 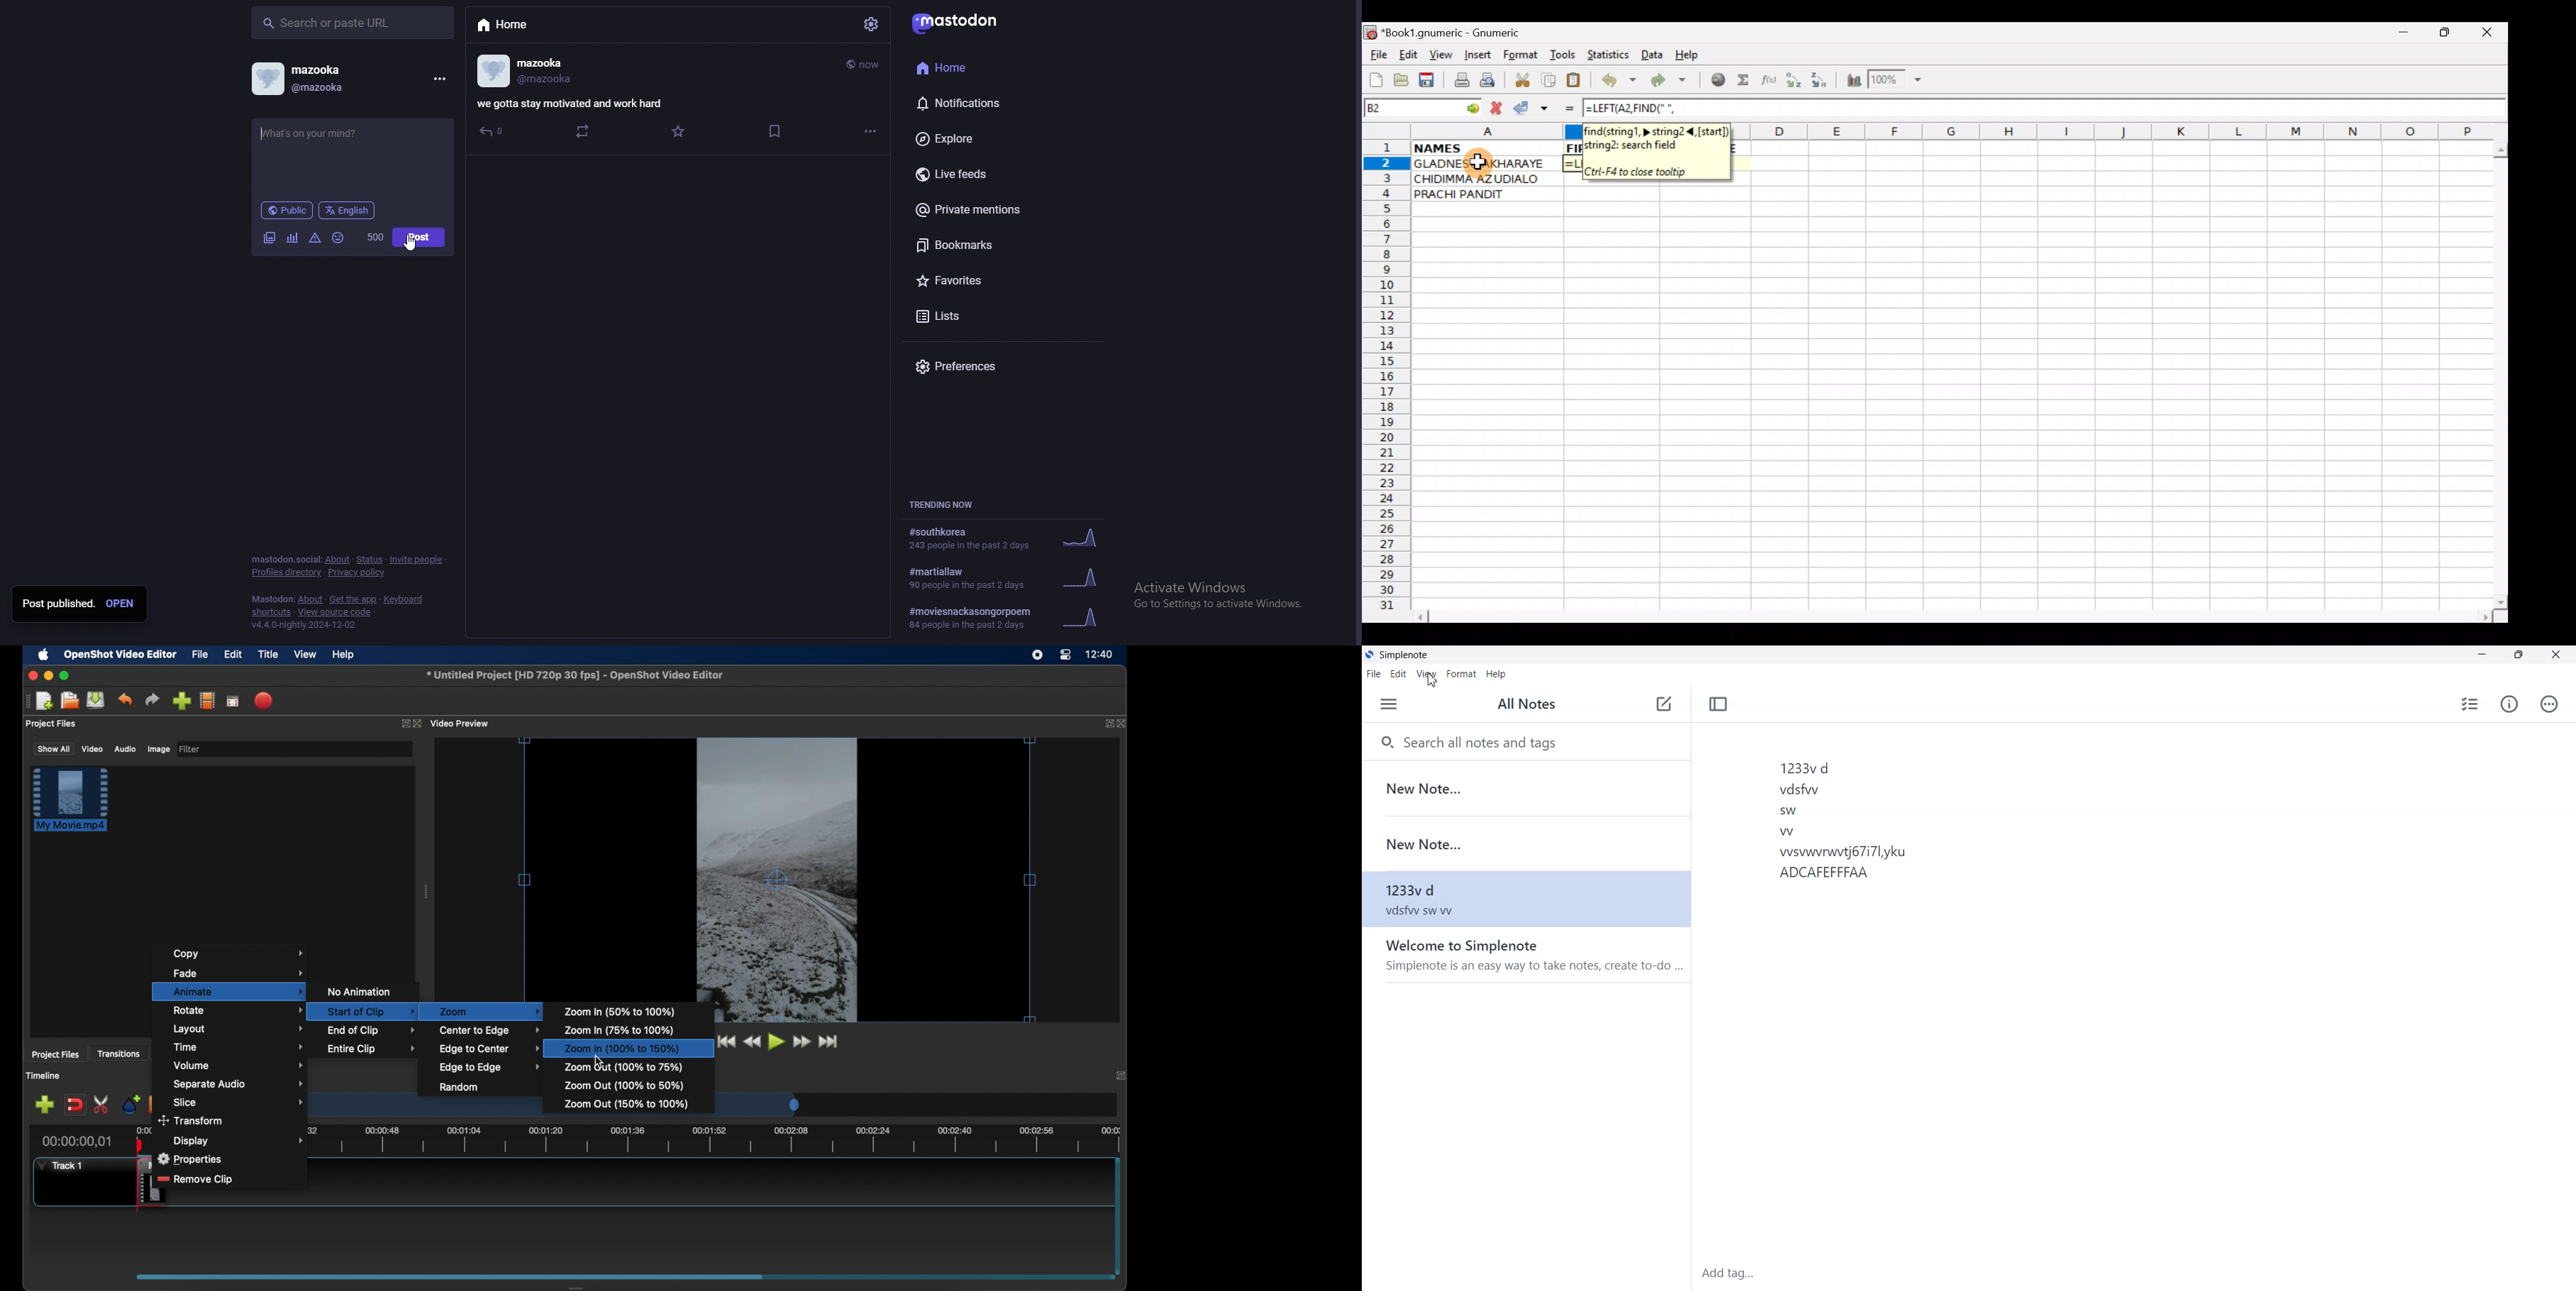 I want to click on video cursor, so click(x=777, y=880).